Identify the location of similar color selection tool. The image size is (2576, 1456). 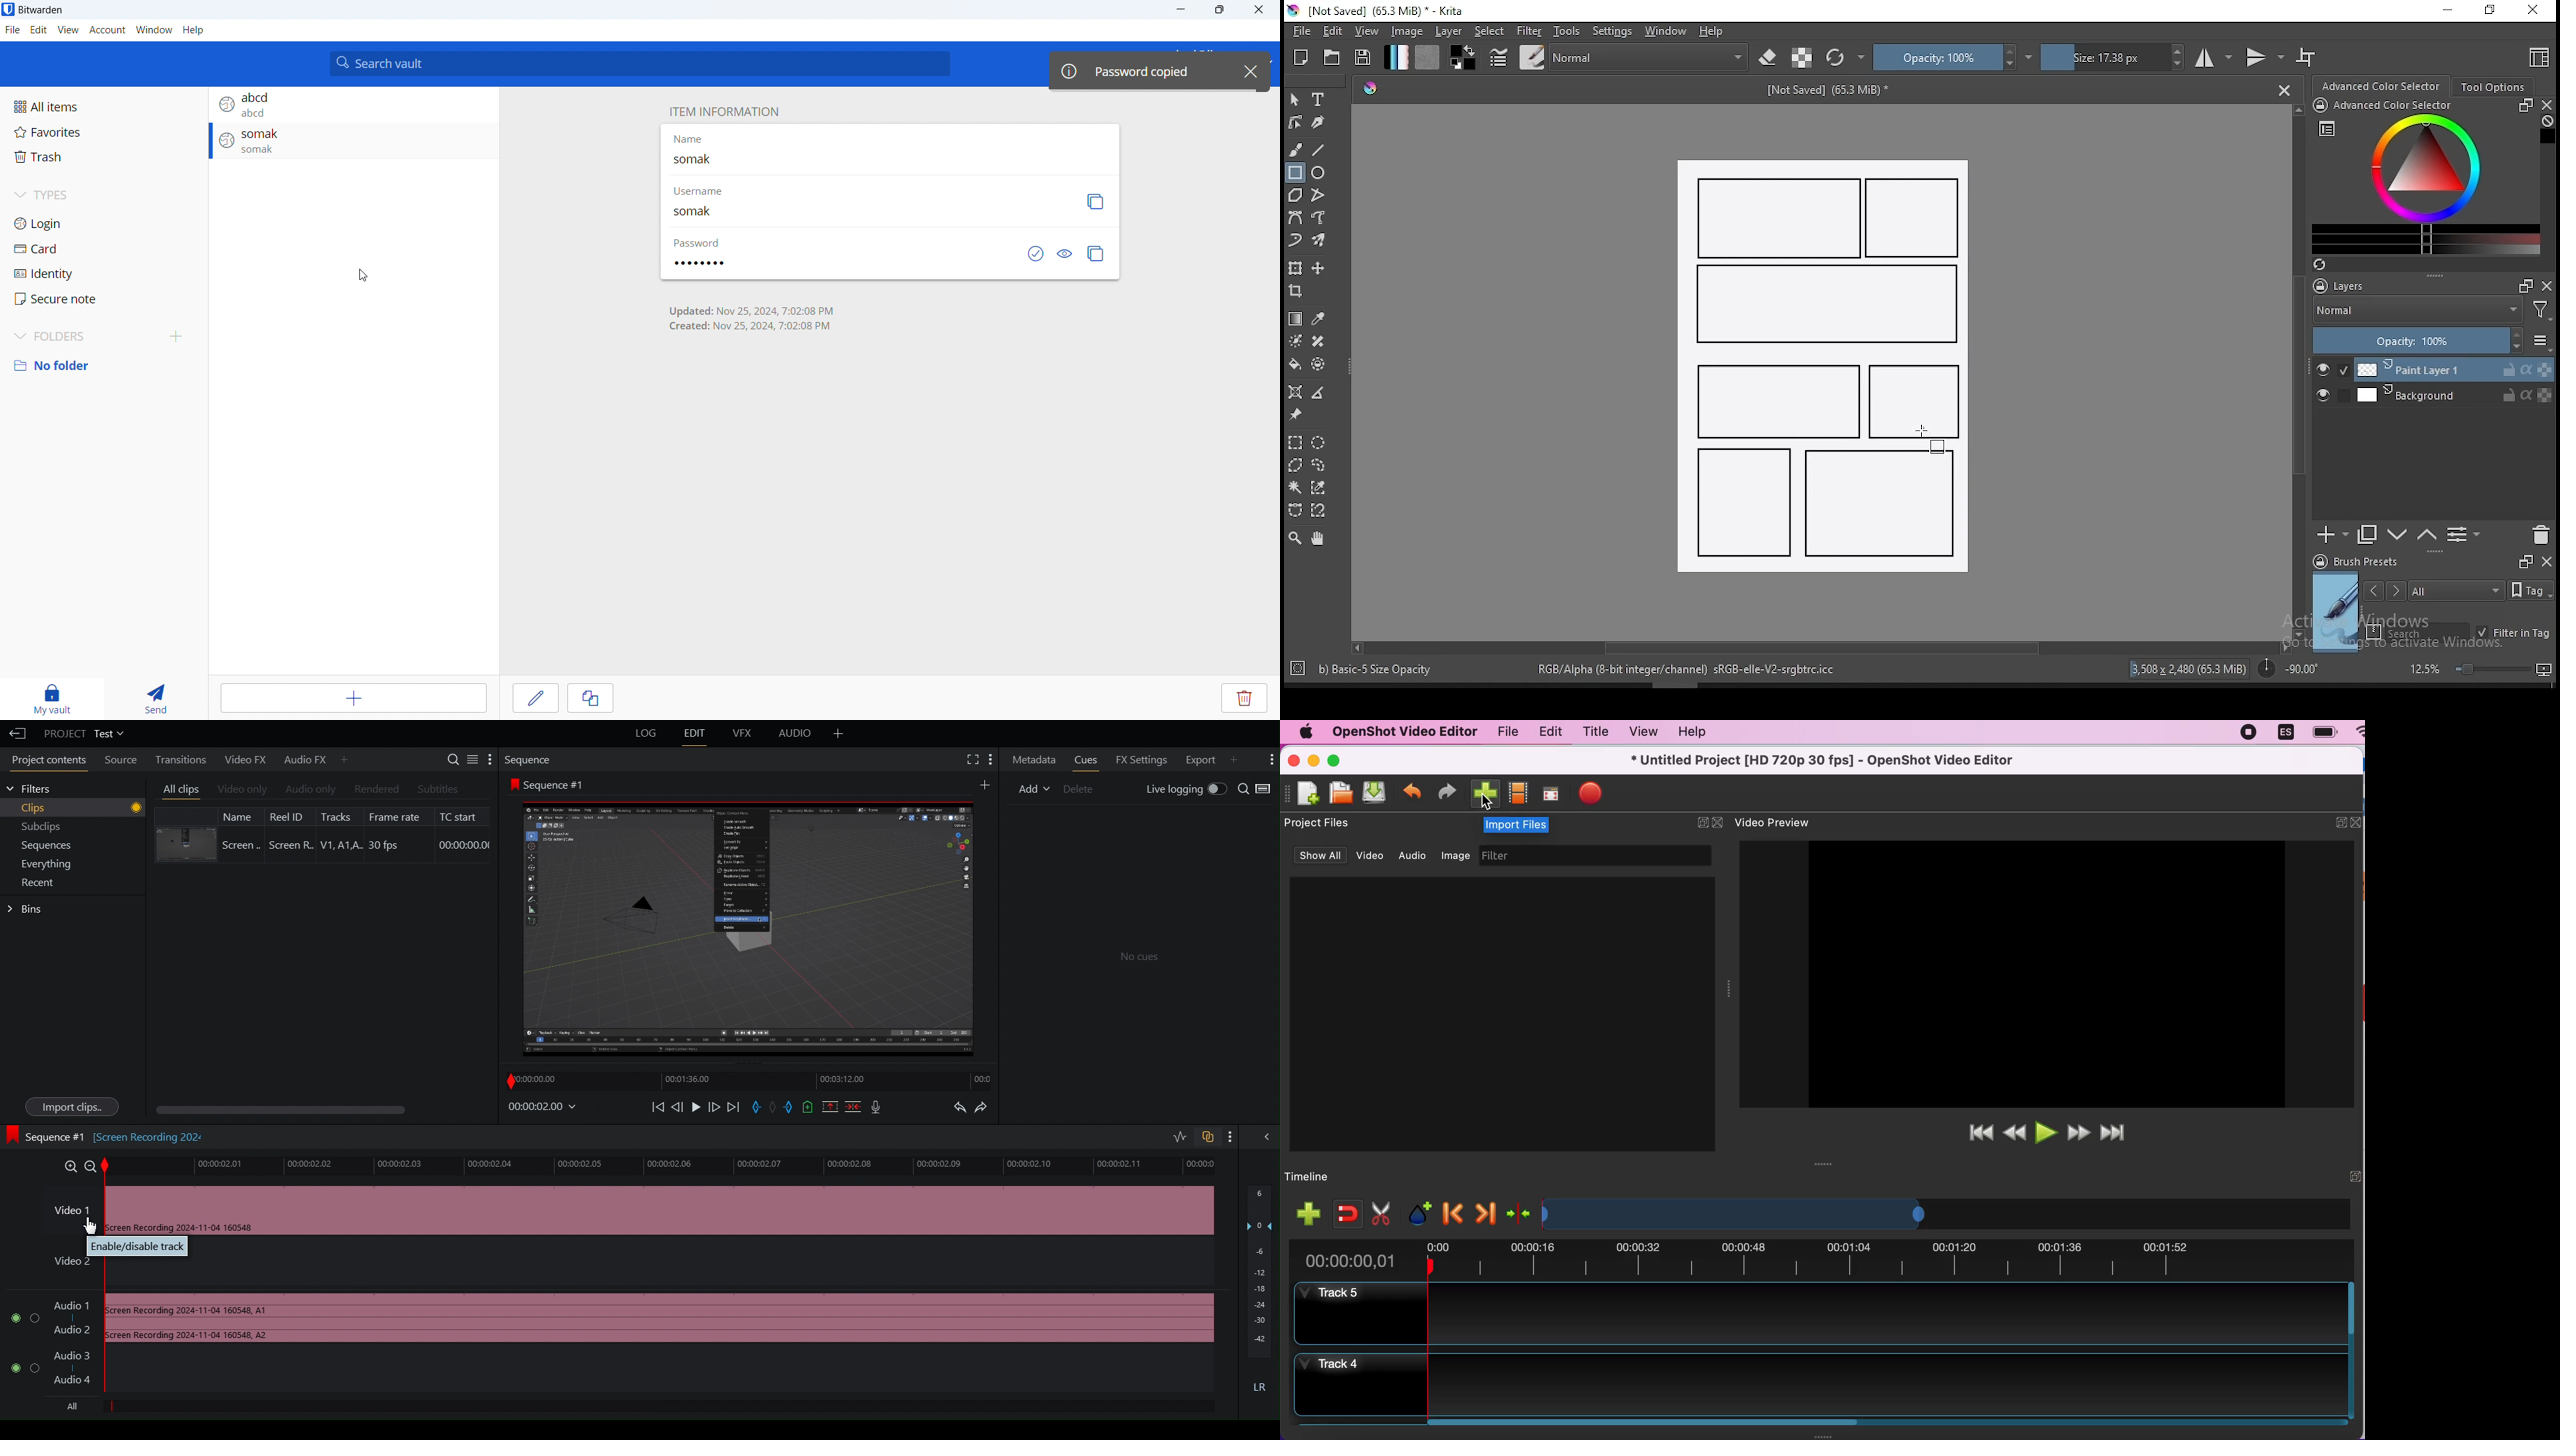
(1321, 487).